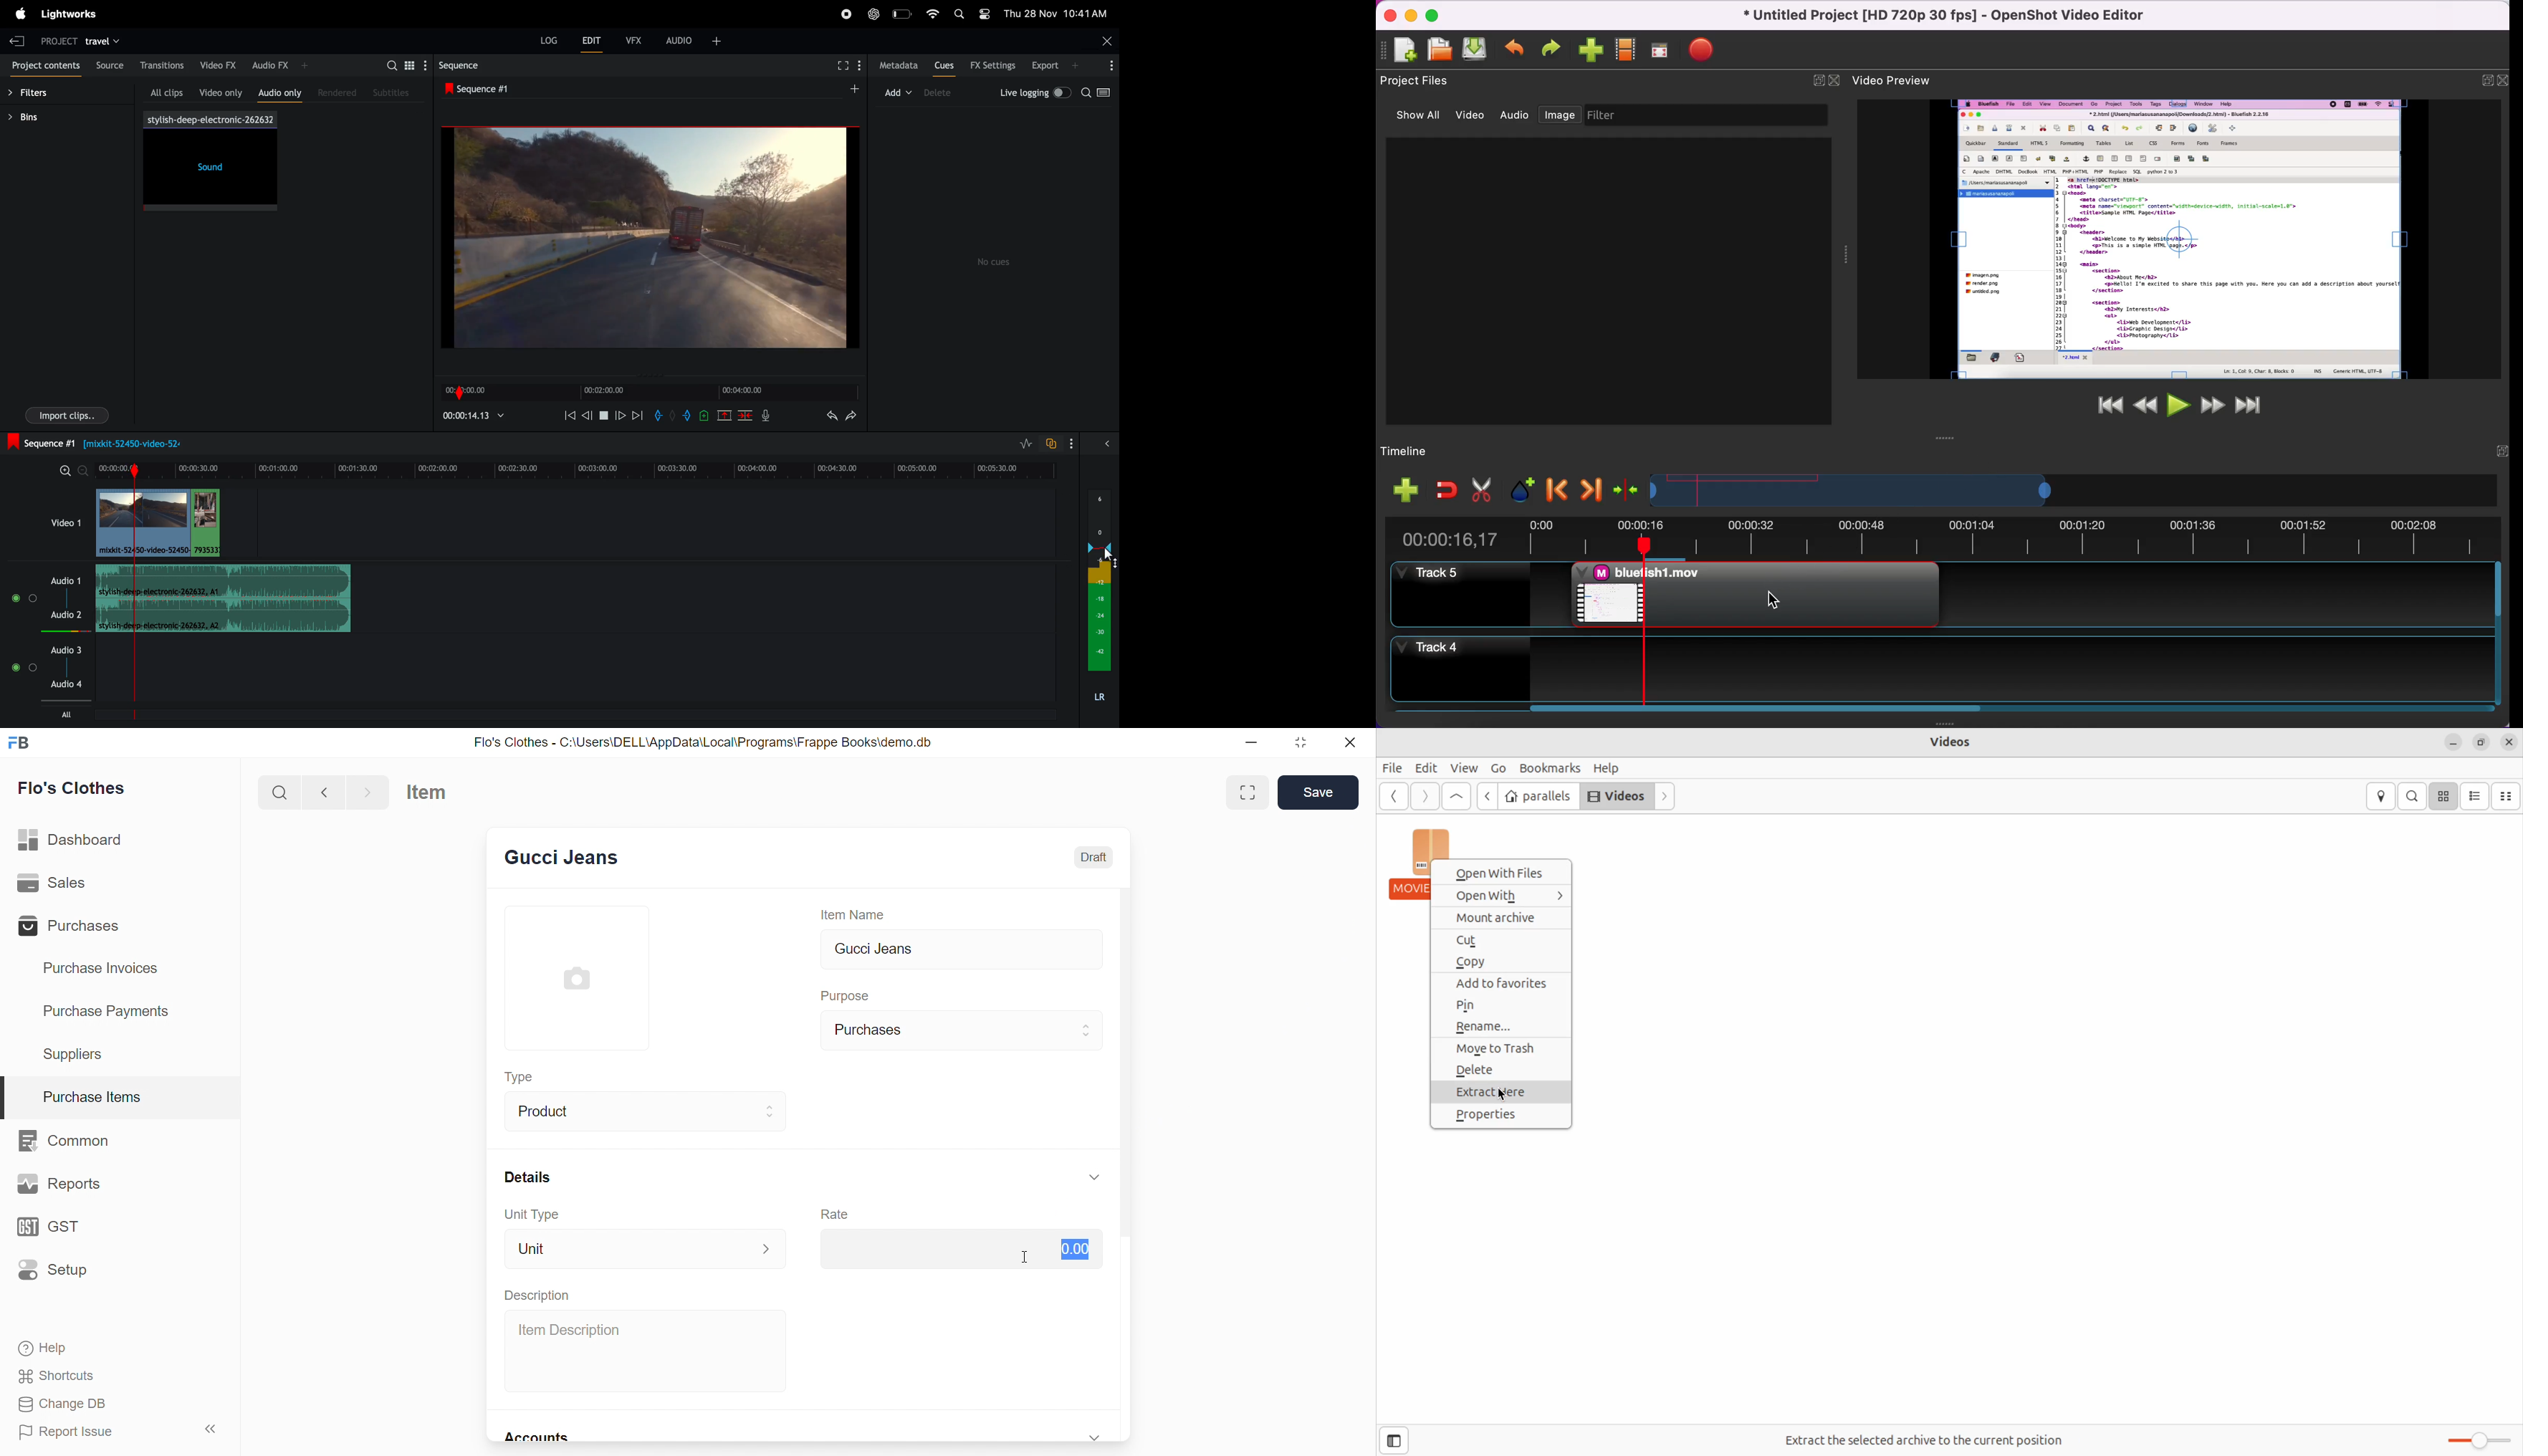 Image resolution: width=2548 pixels, height=1456 pixels. Describe the element at coordinates (110, 969) in the screenshot. I see `Purchase Invoices` at that location.